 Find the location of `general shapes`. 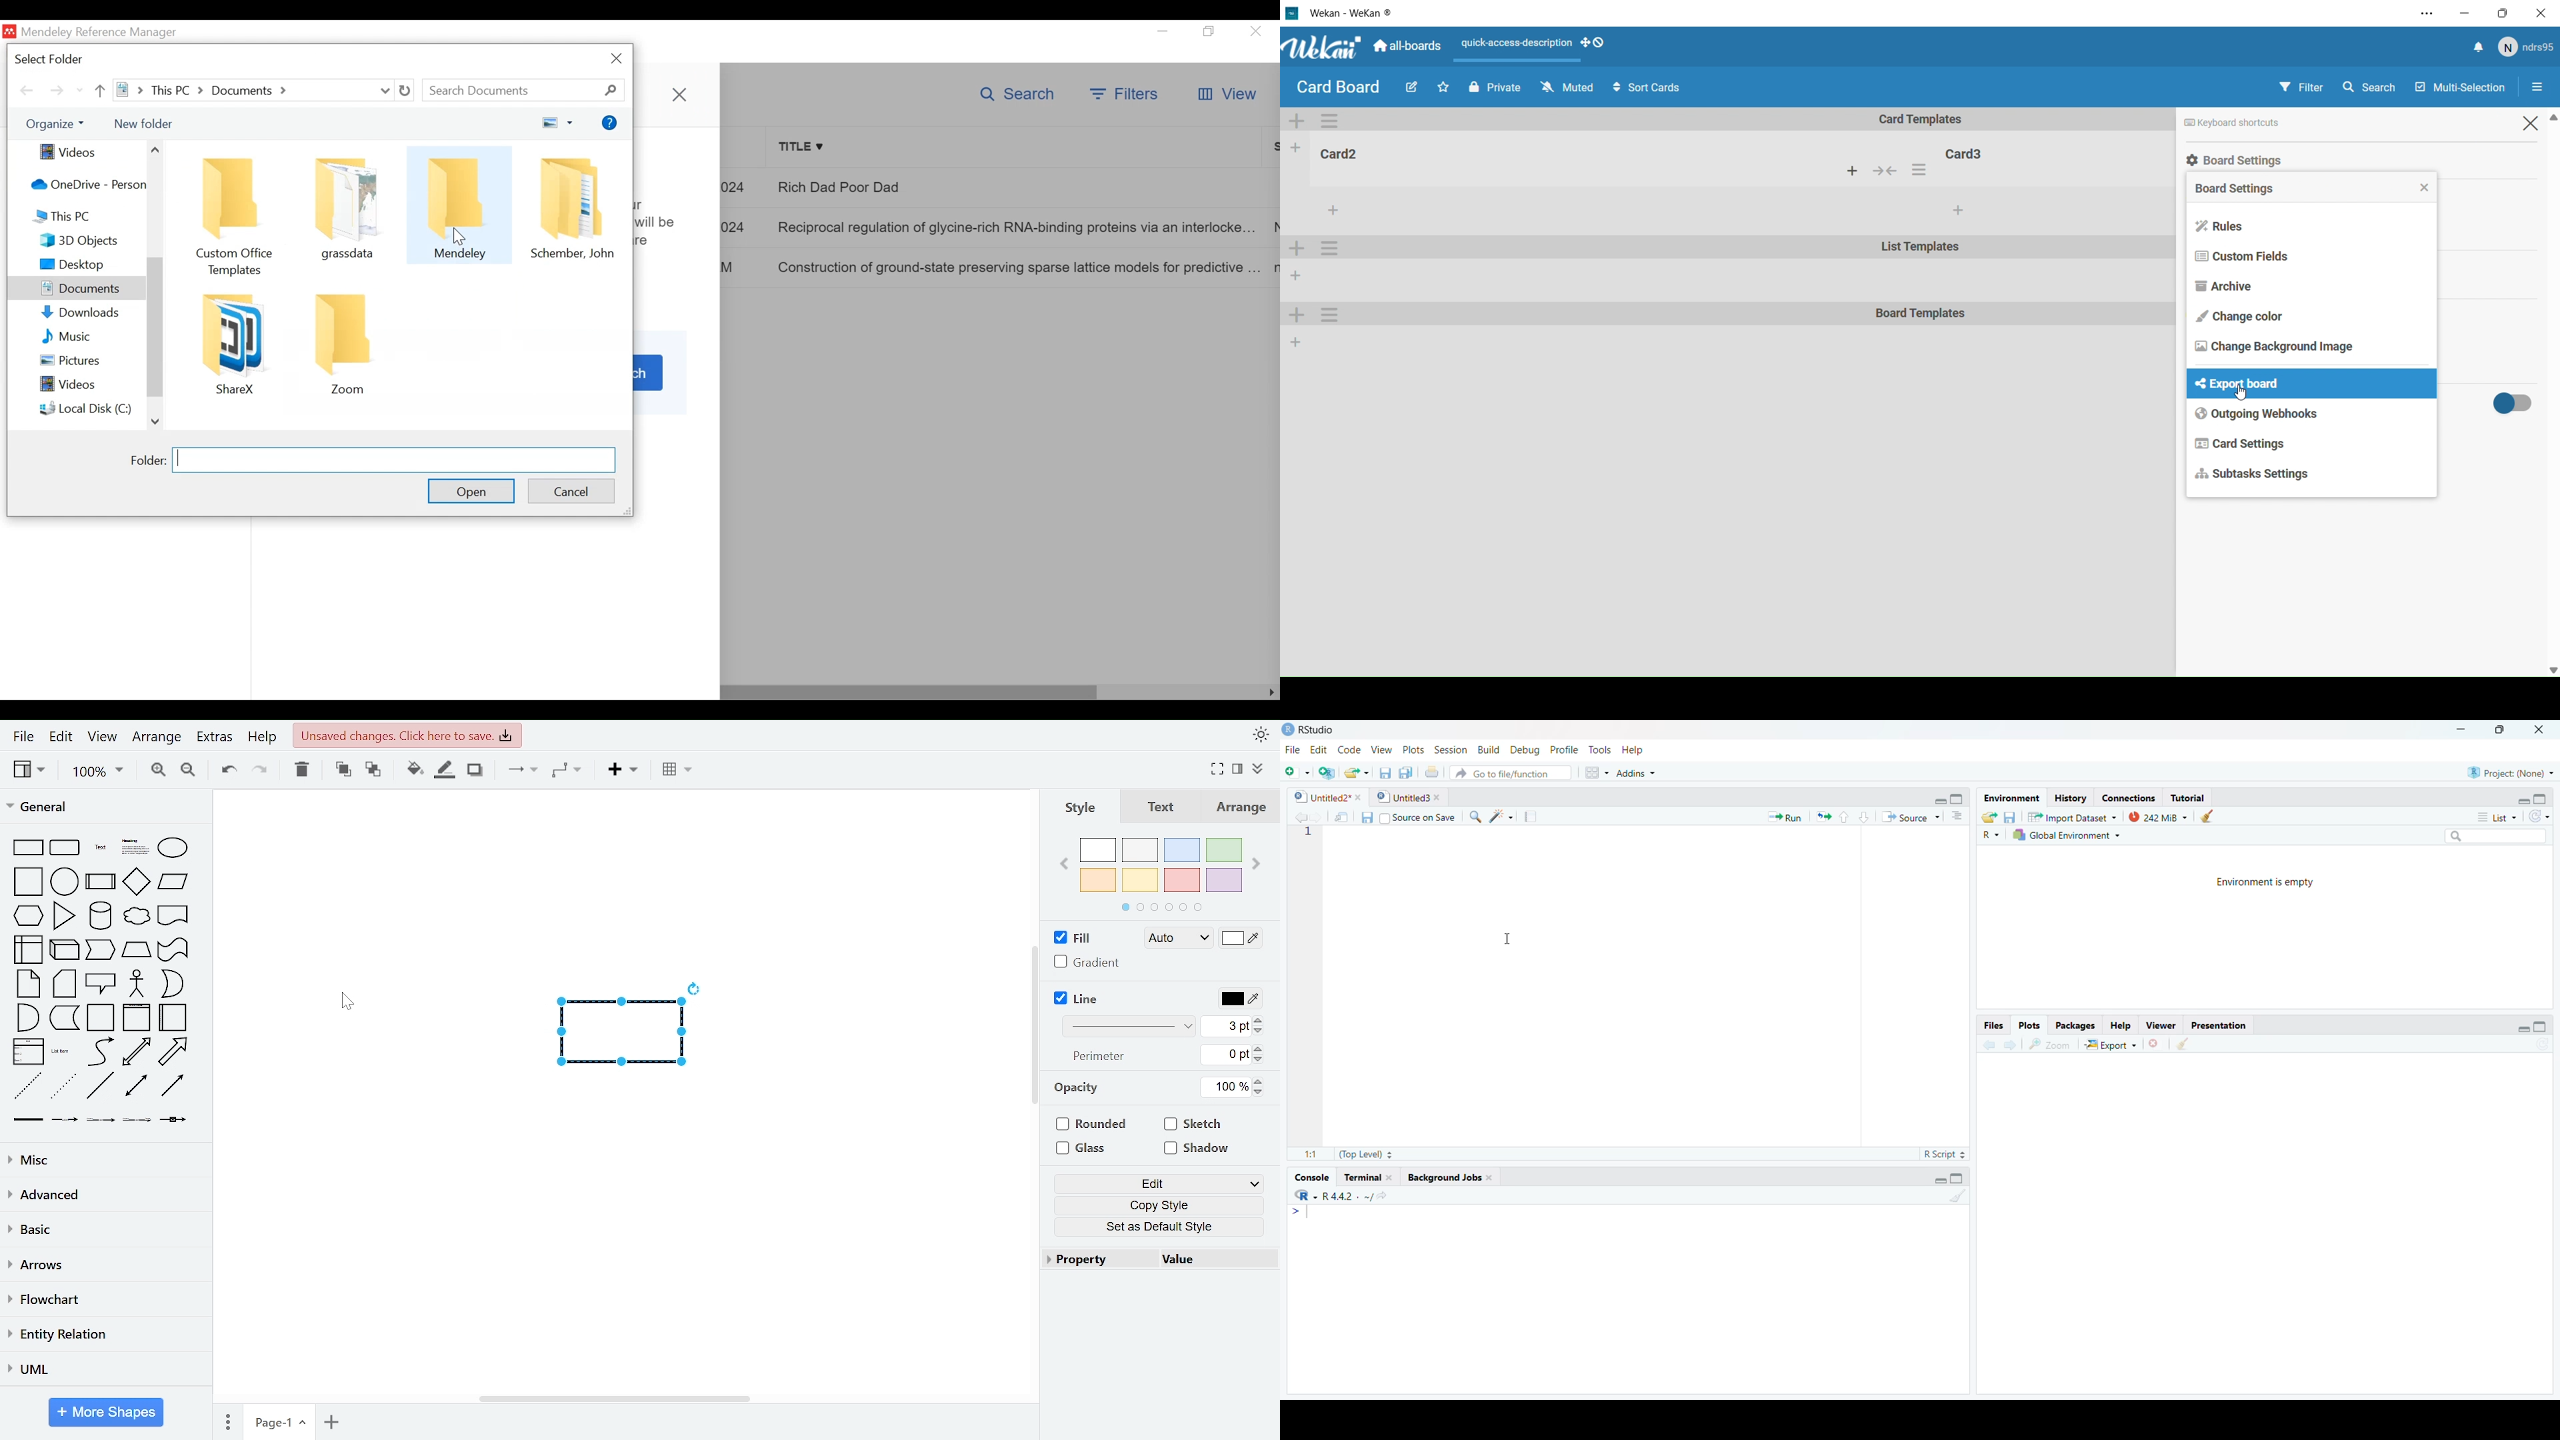

general shapes is located at coordinates (173, 917).